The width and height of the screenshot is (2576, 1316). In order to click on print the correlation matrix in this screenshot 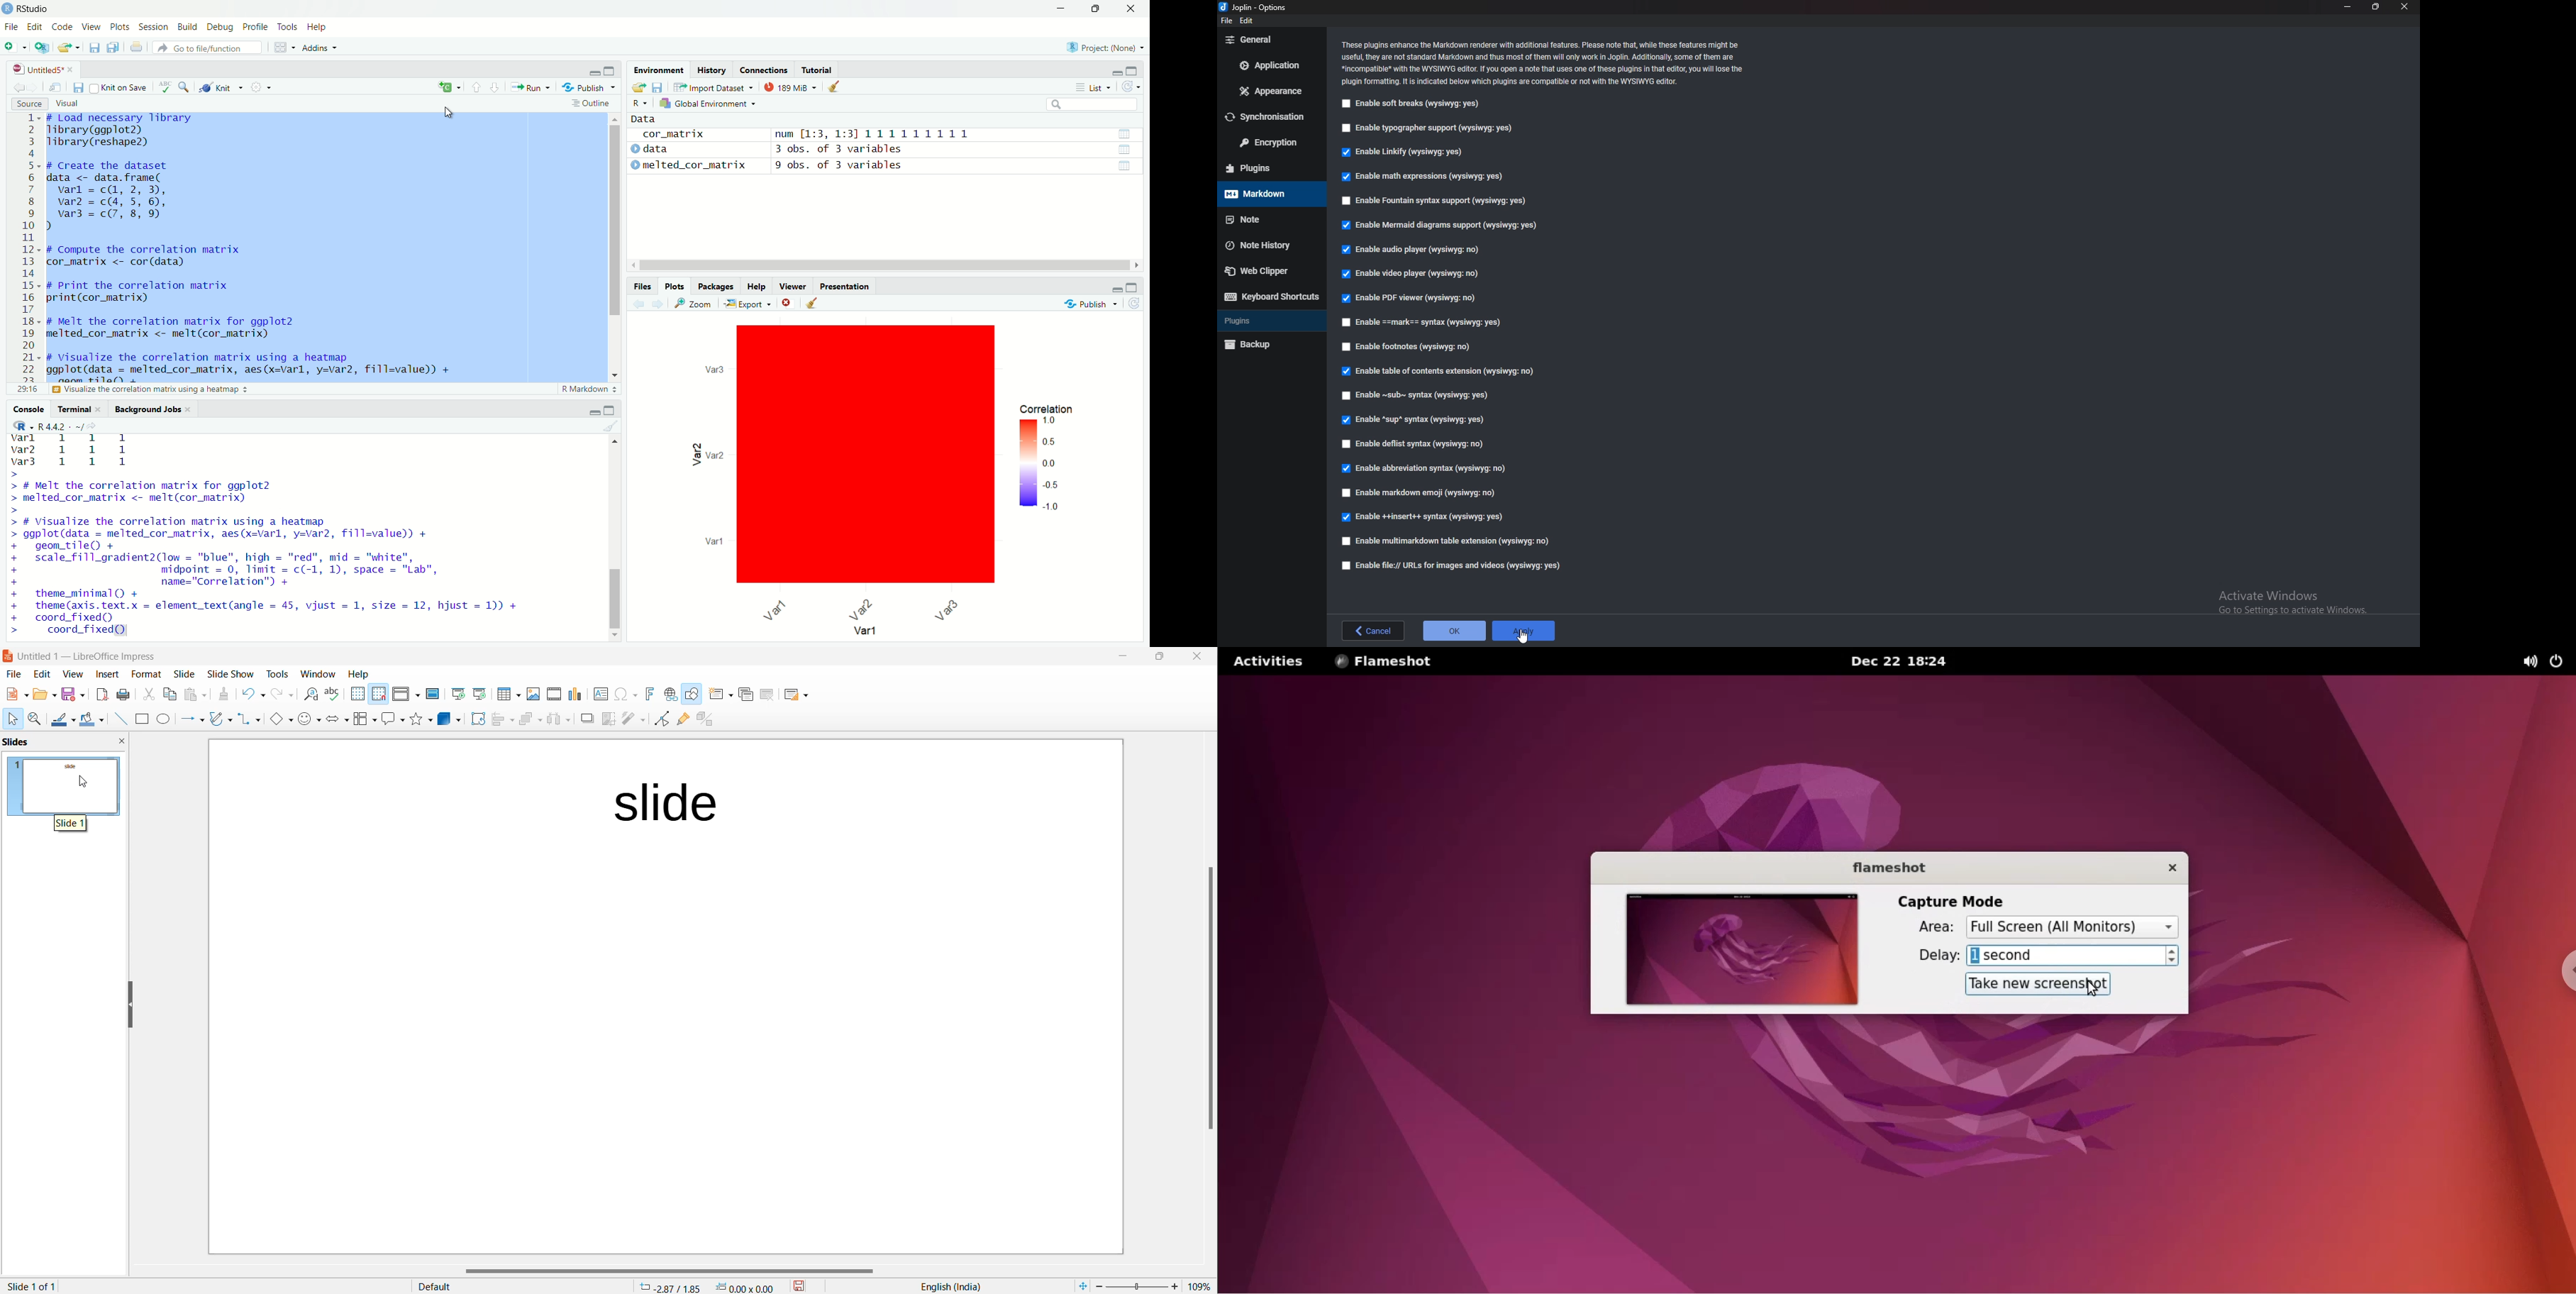, I will do `click(150, 391)`.